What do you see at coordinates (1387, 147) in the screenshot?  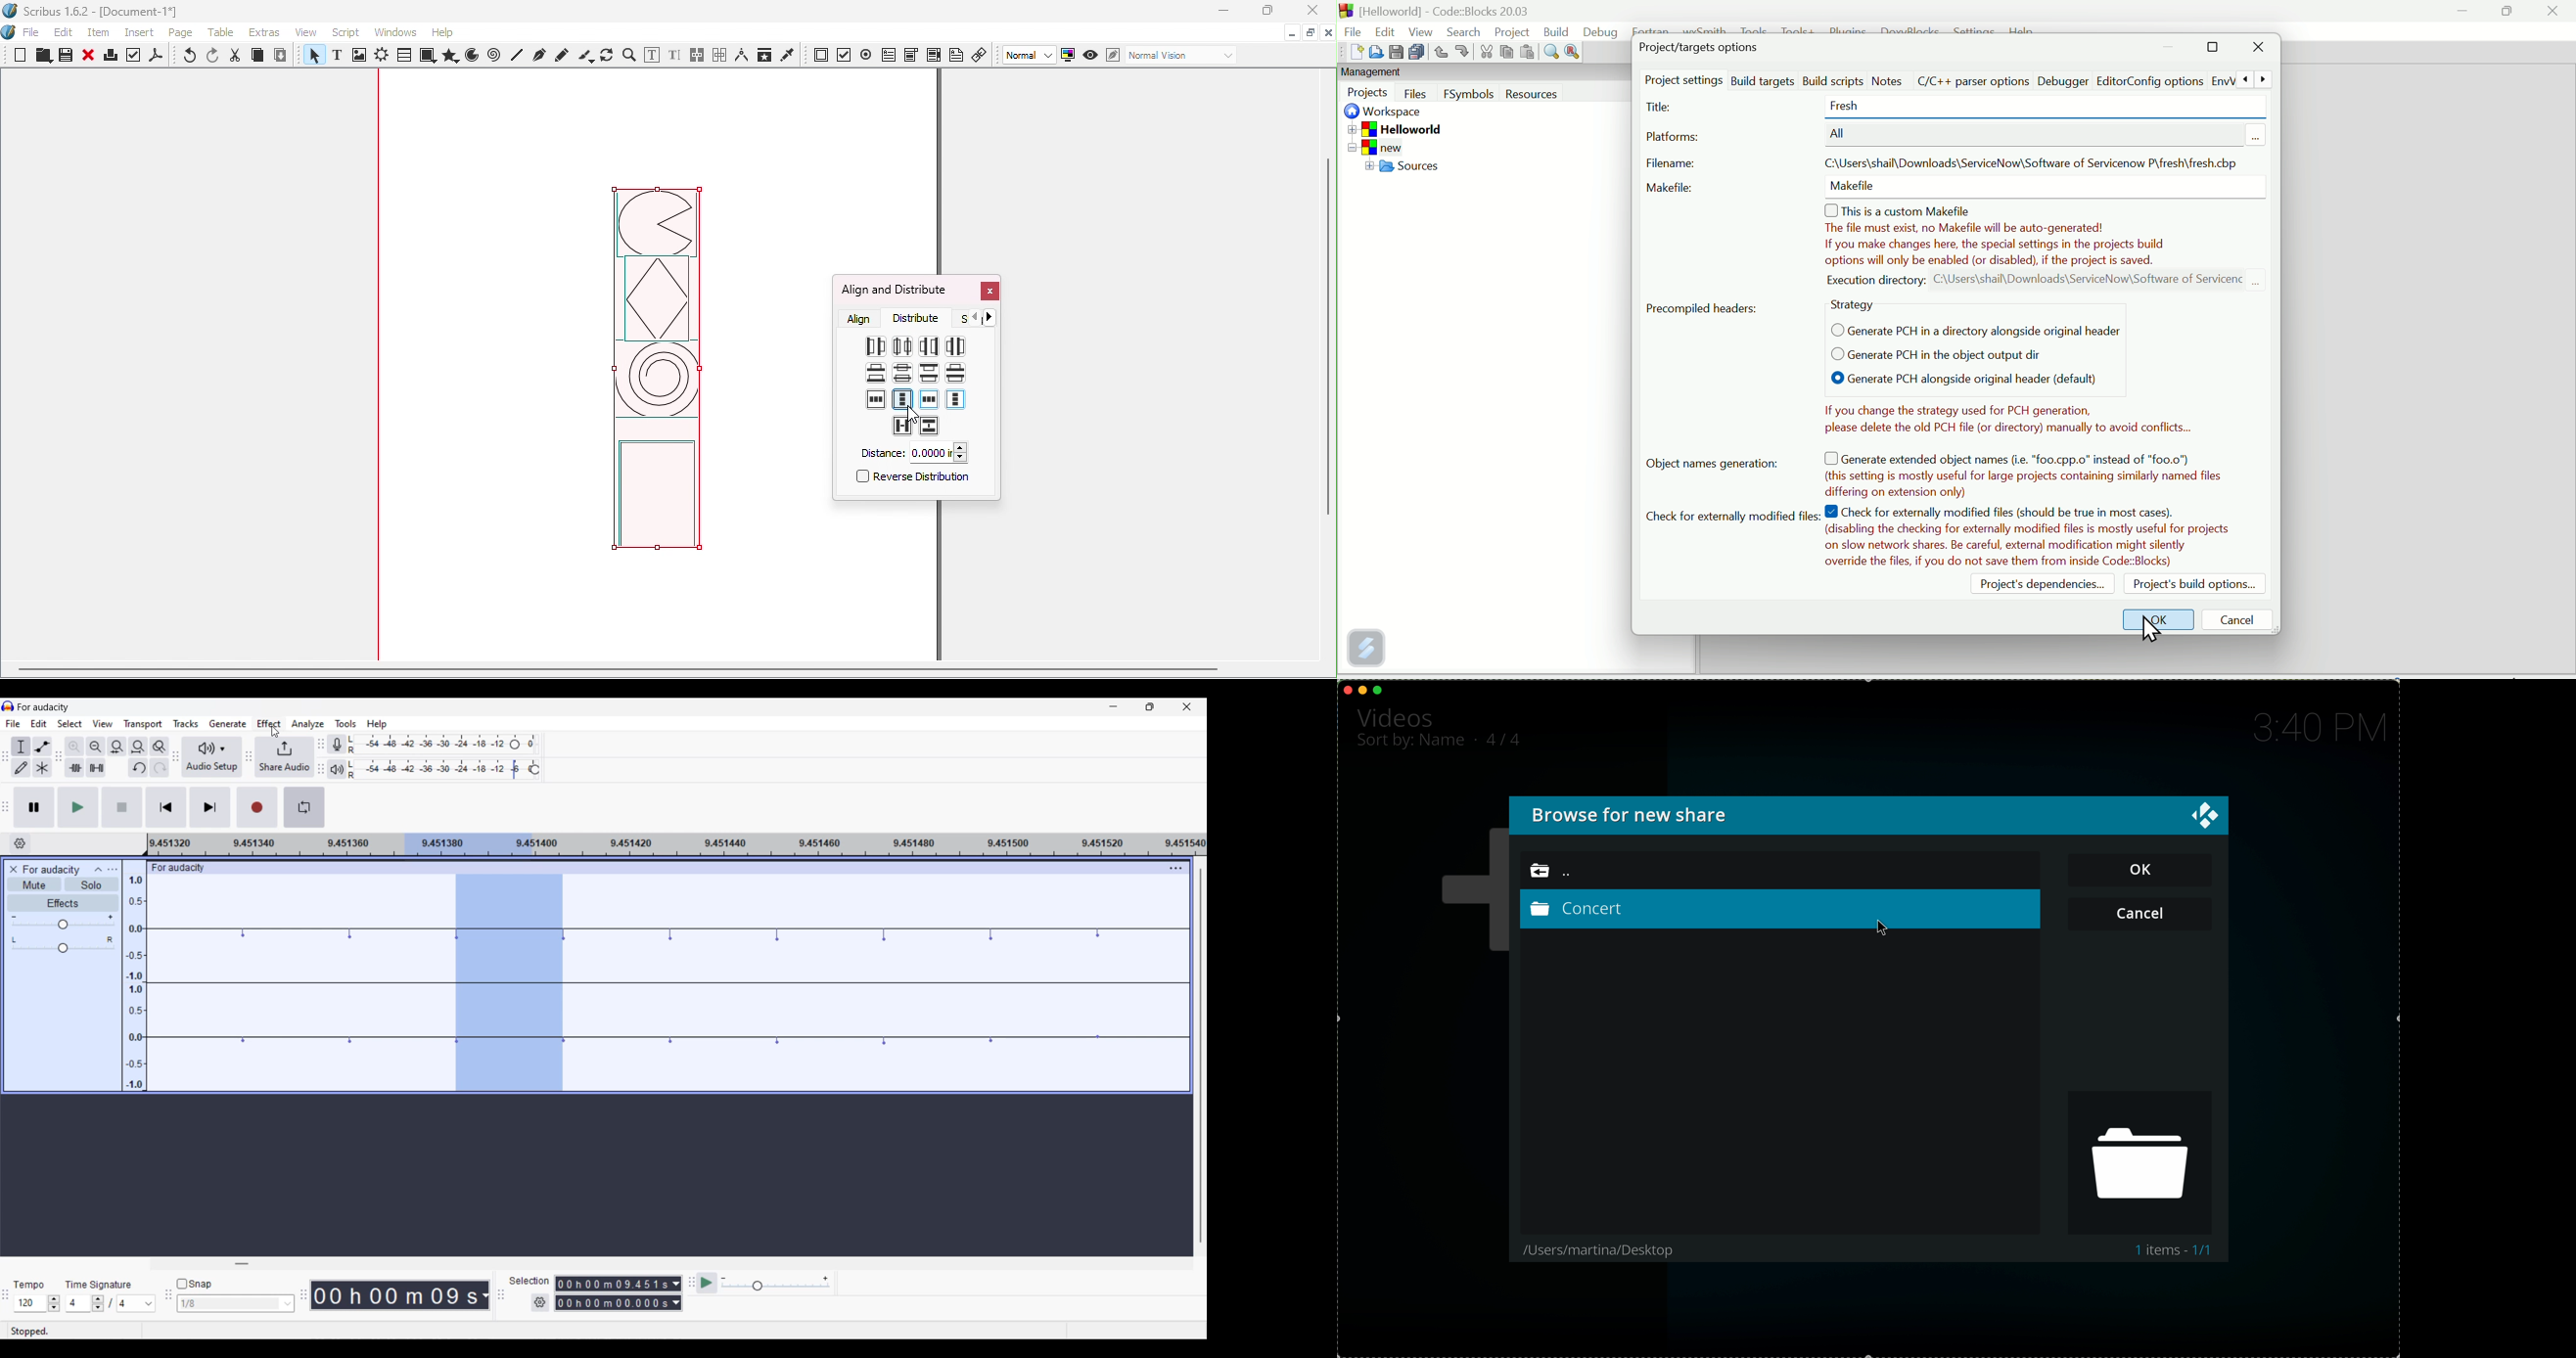 I see `New` at bounding box center [1387, 147].